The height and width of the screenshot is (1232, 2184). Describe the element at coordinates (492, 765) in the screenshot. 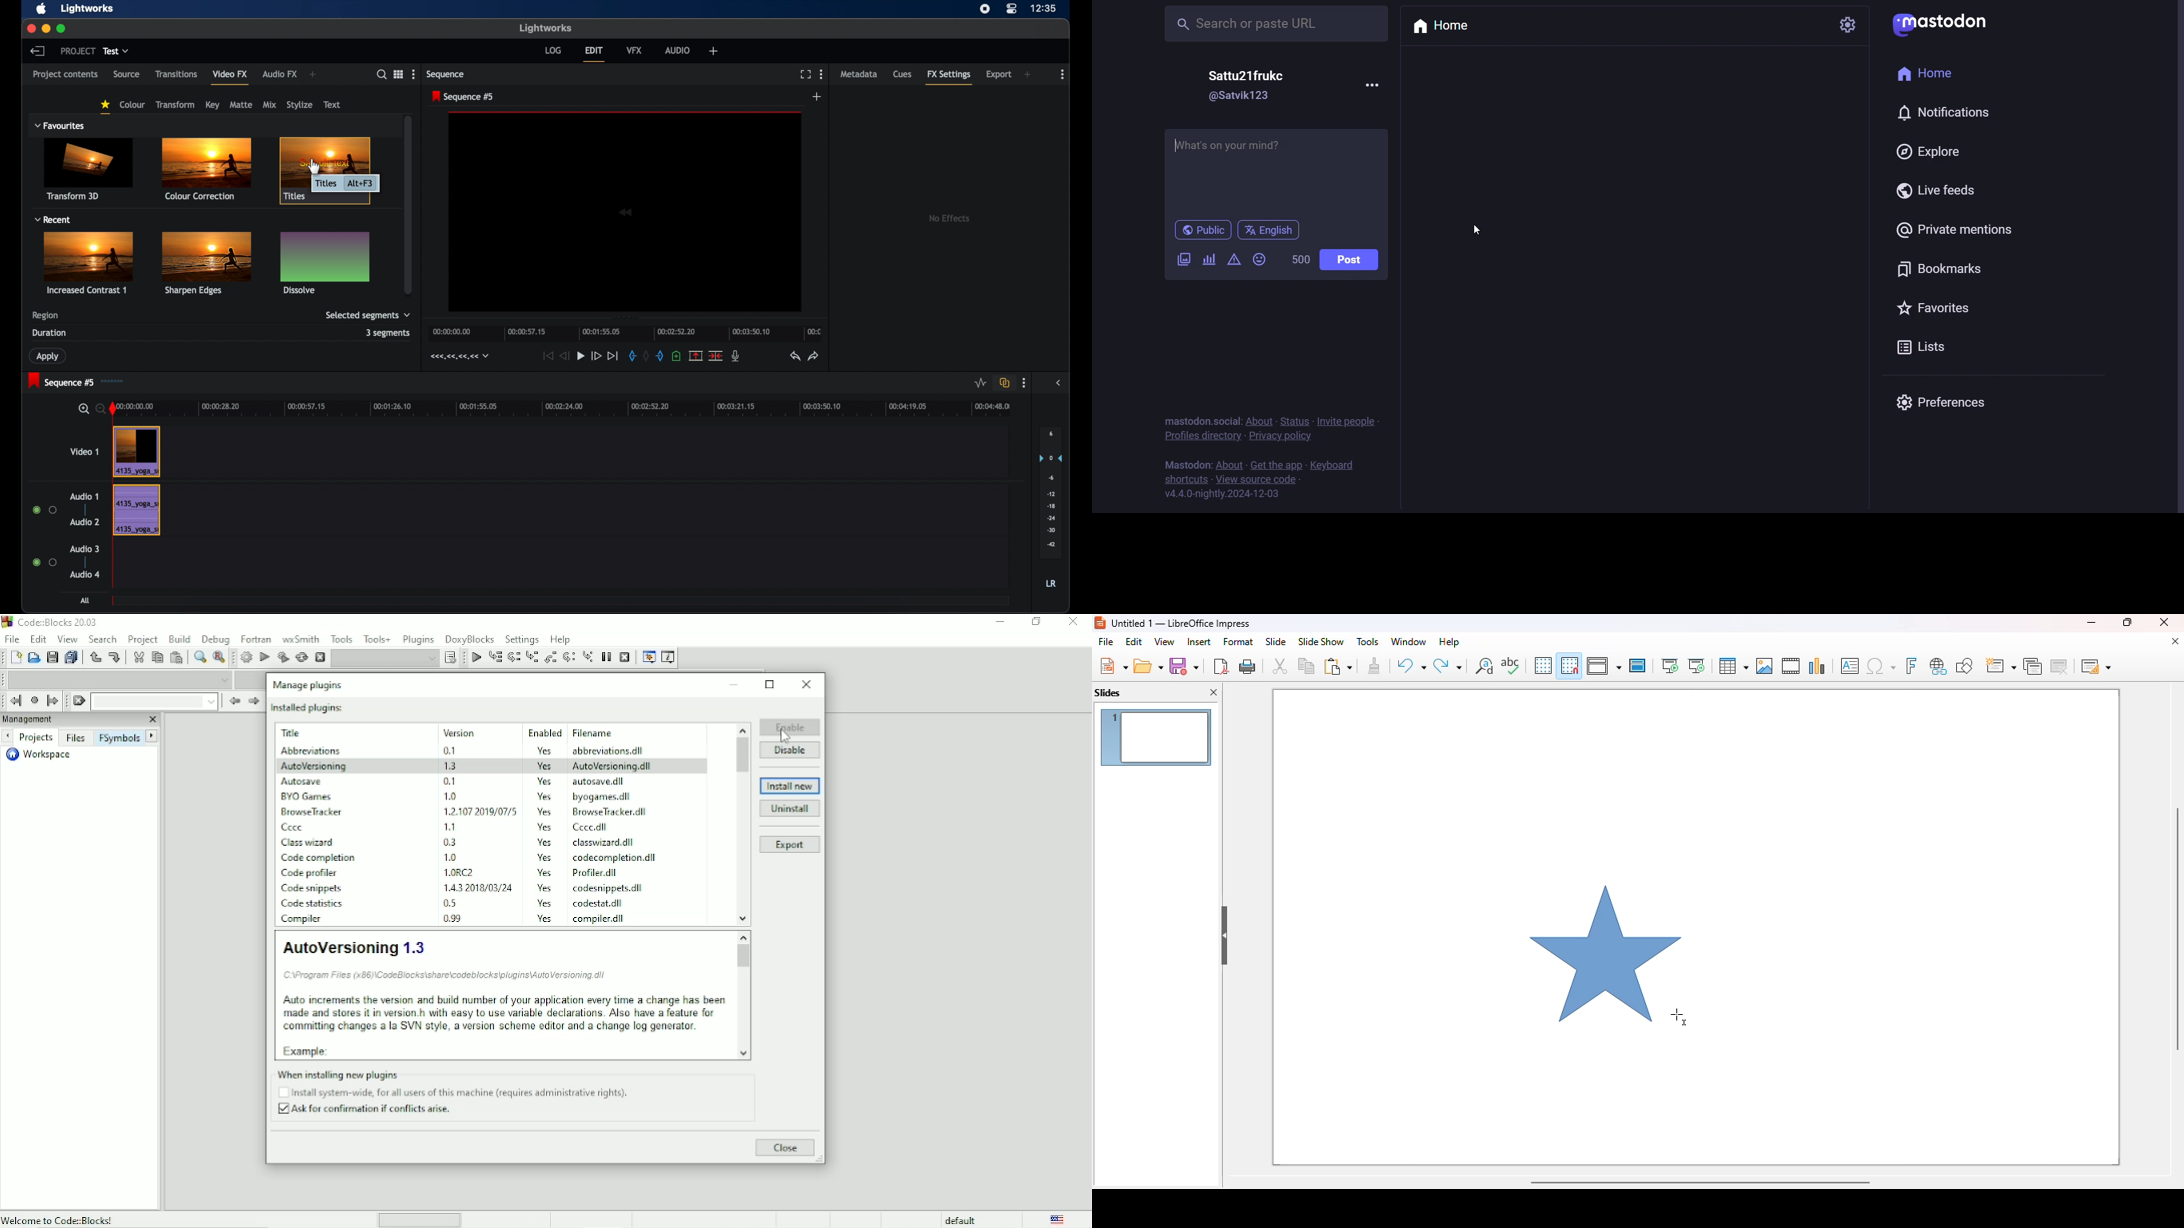

I see `selected plugin ` at that location.